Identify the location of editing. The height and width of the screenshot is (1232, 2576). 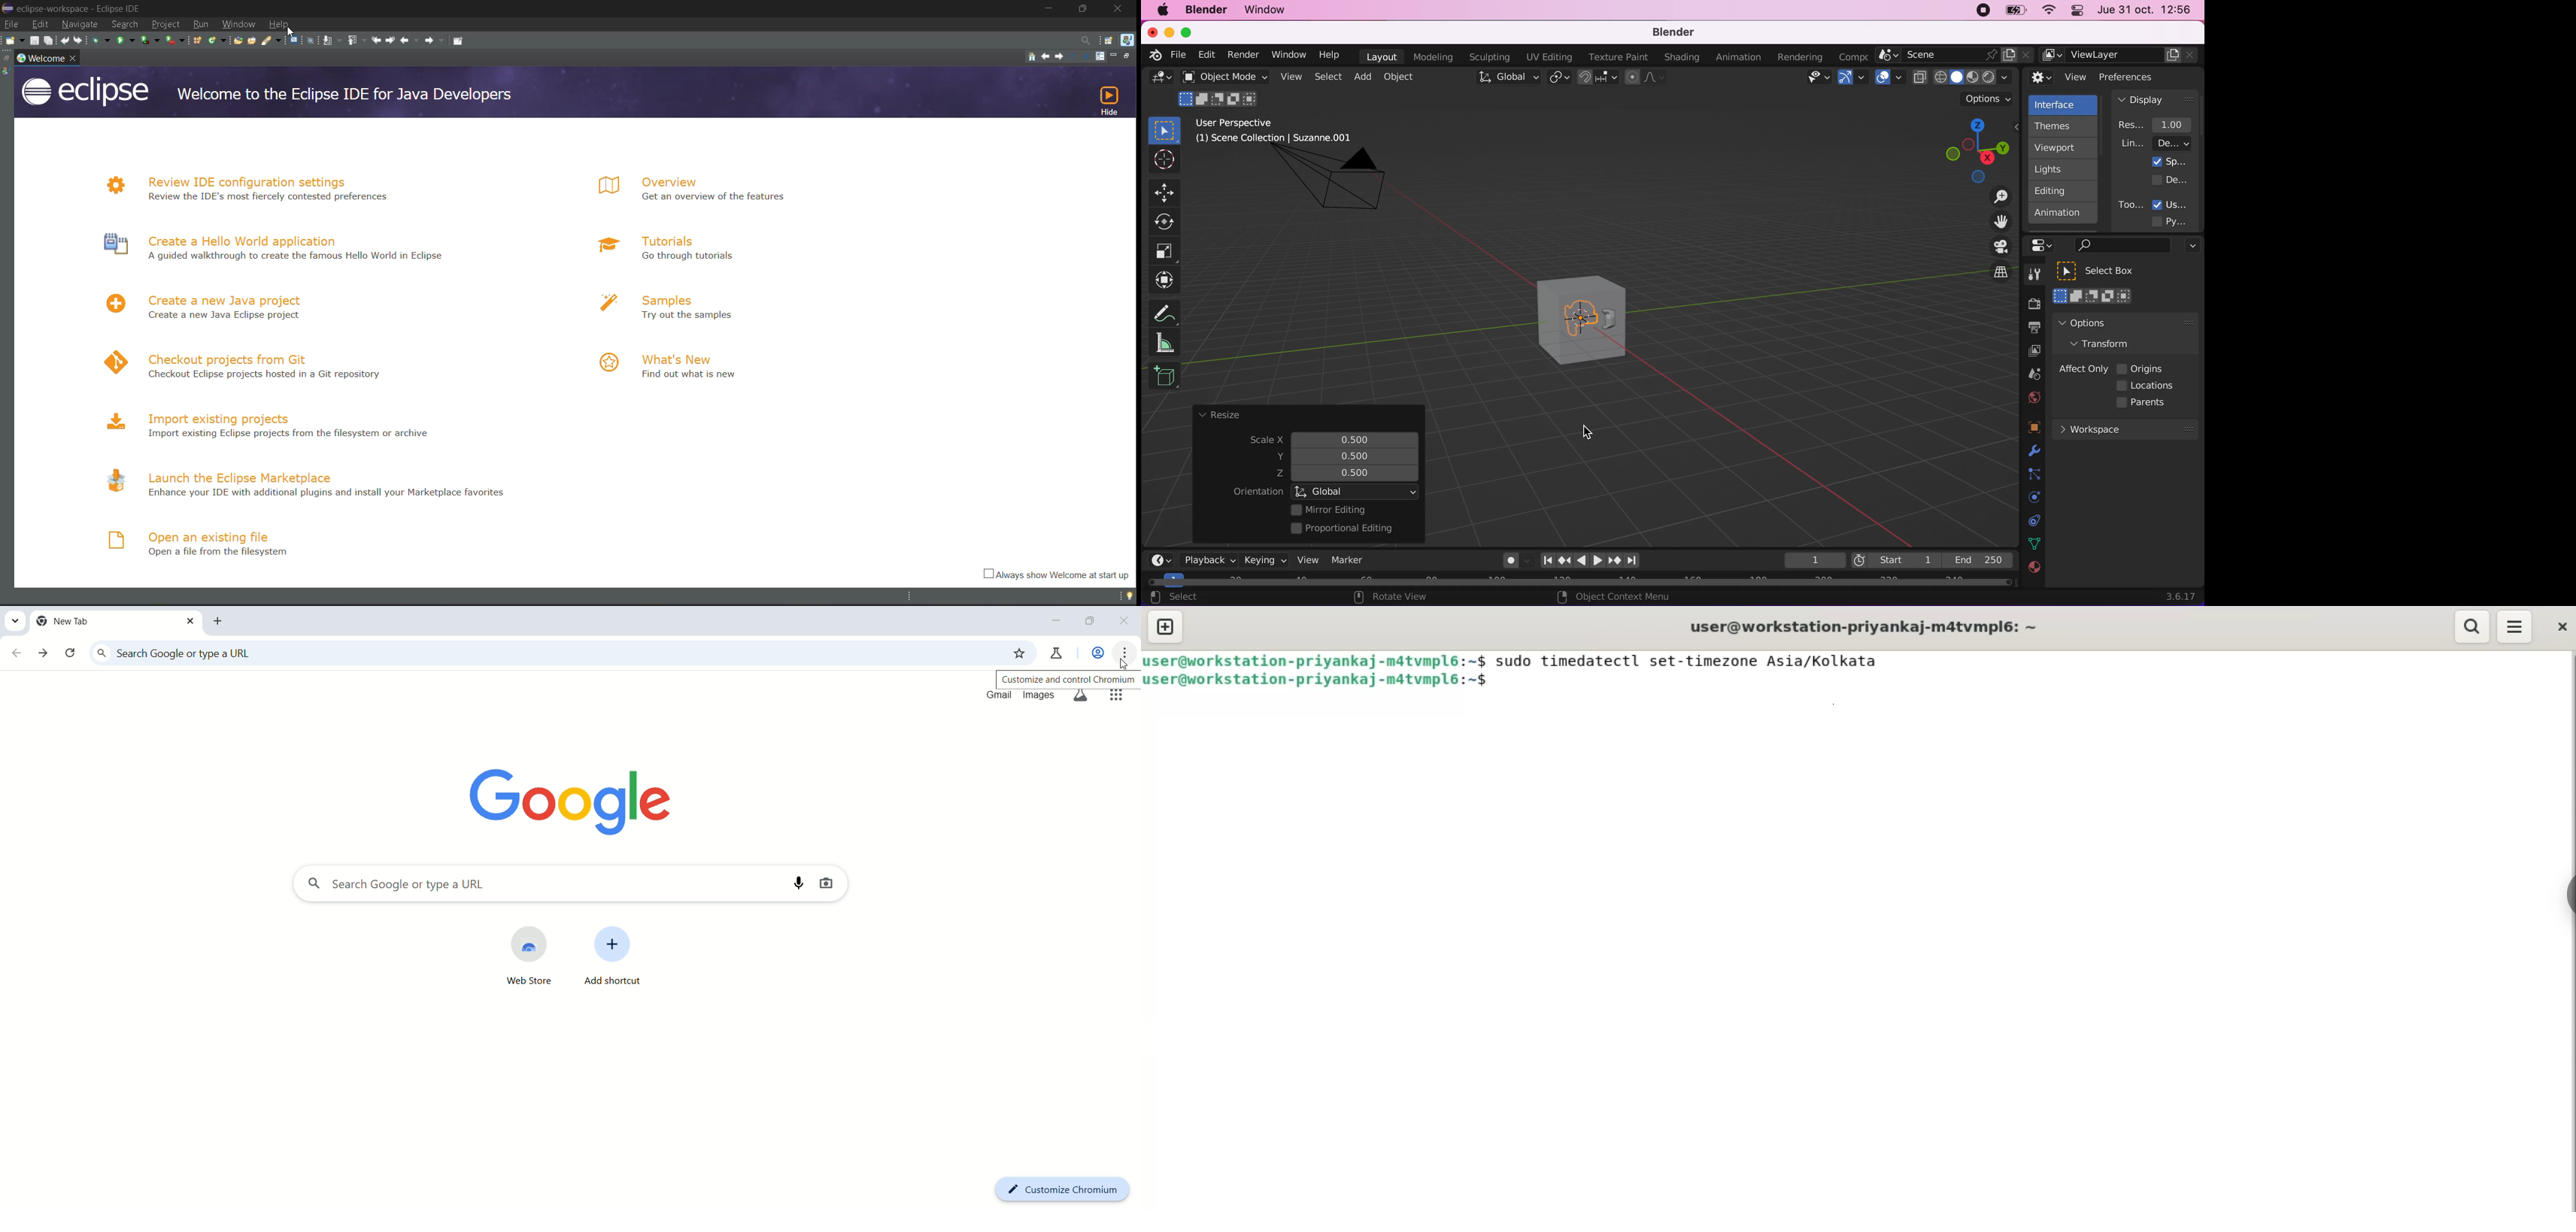
(2059, 190).